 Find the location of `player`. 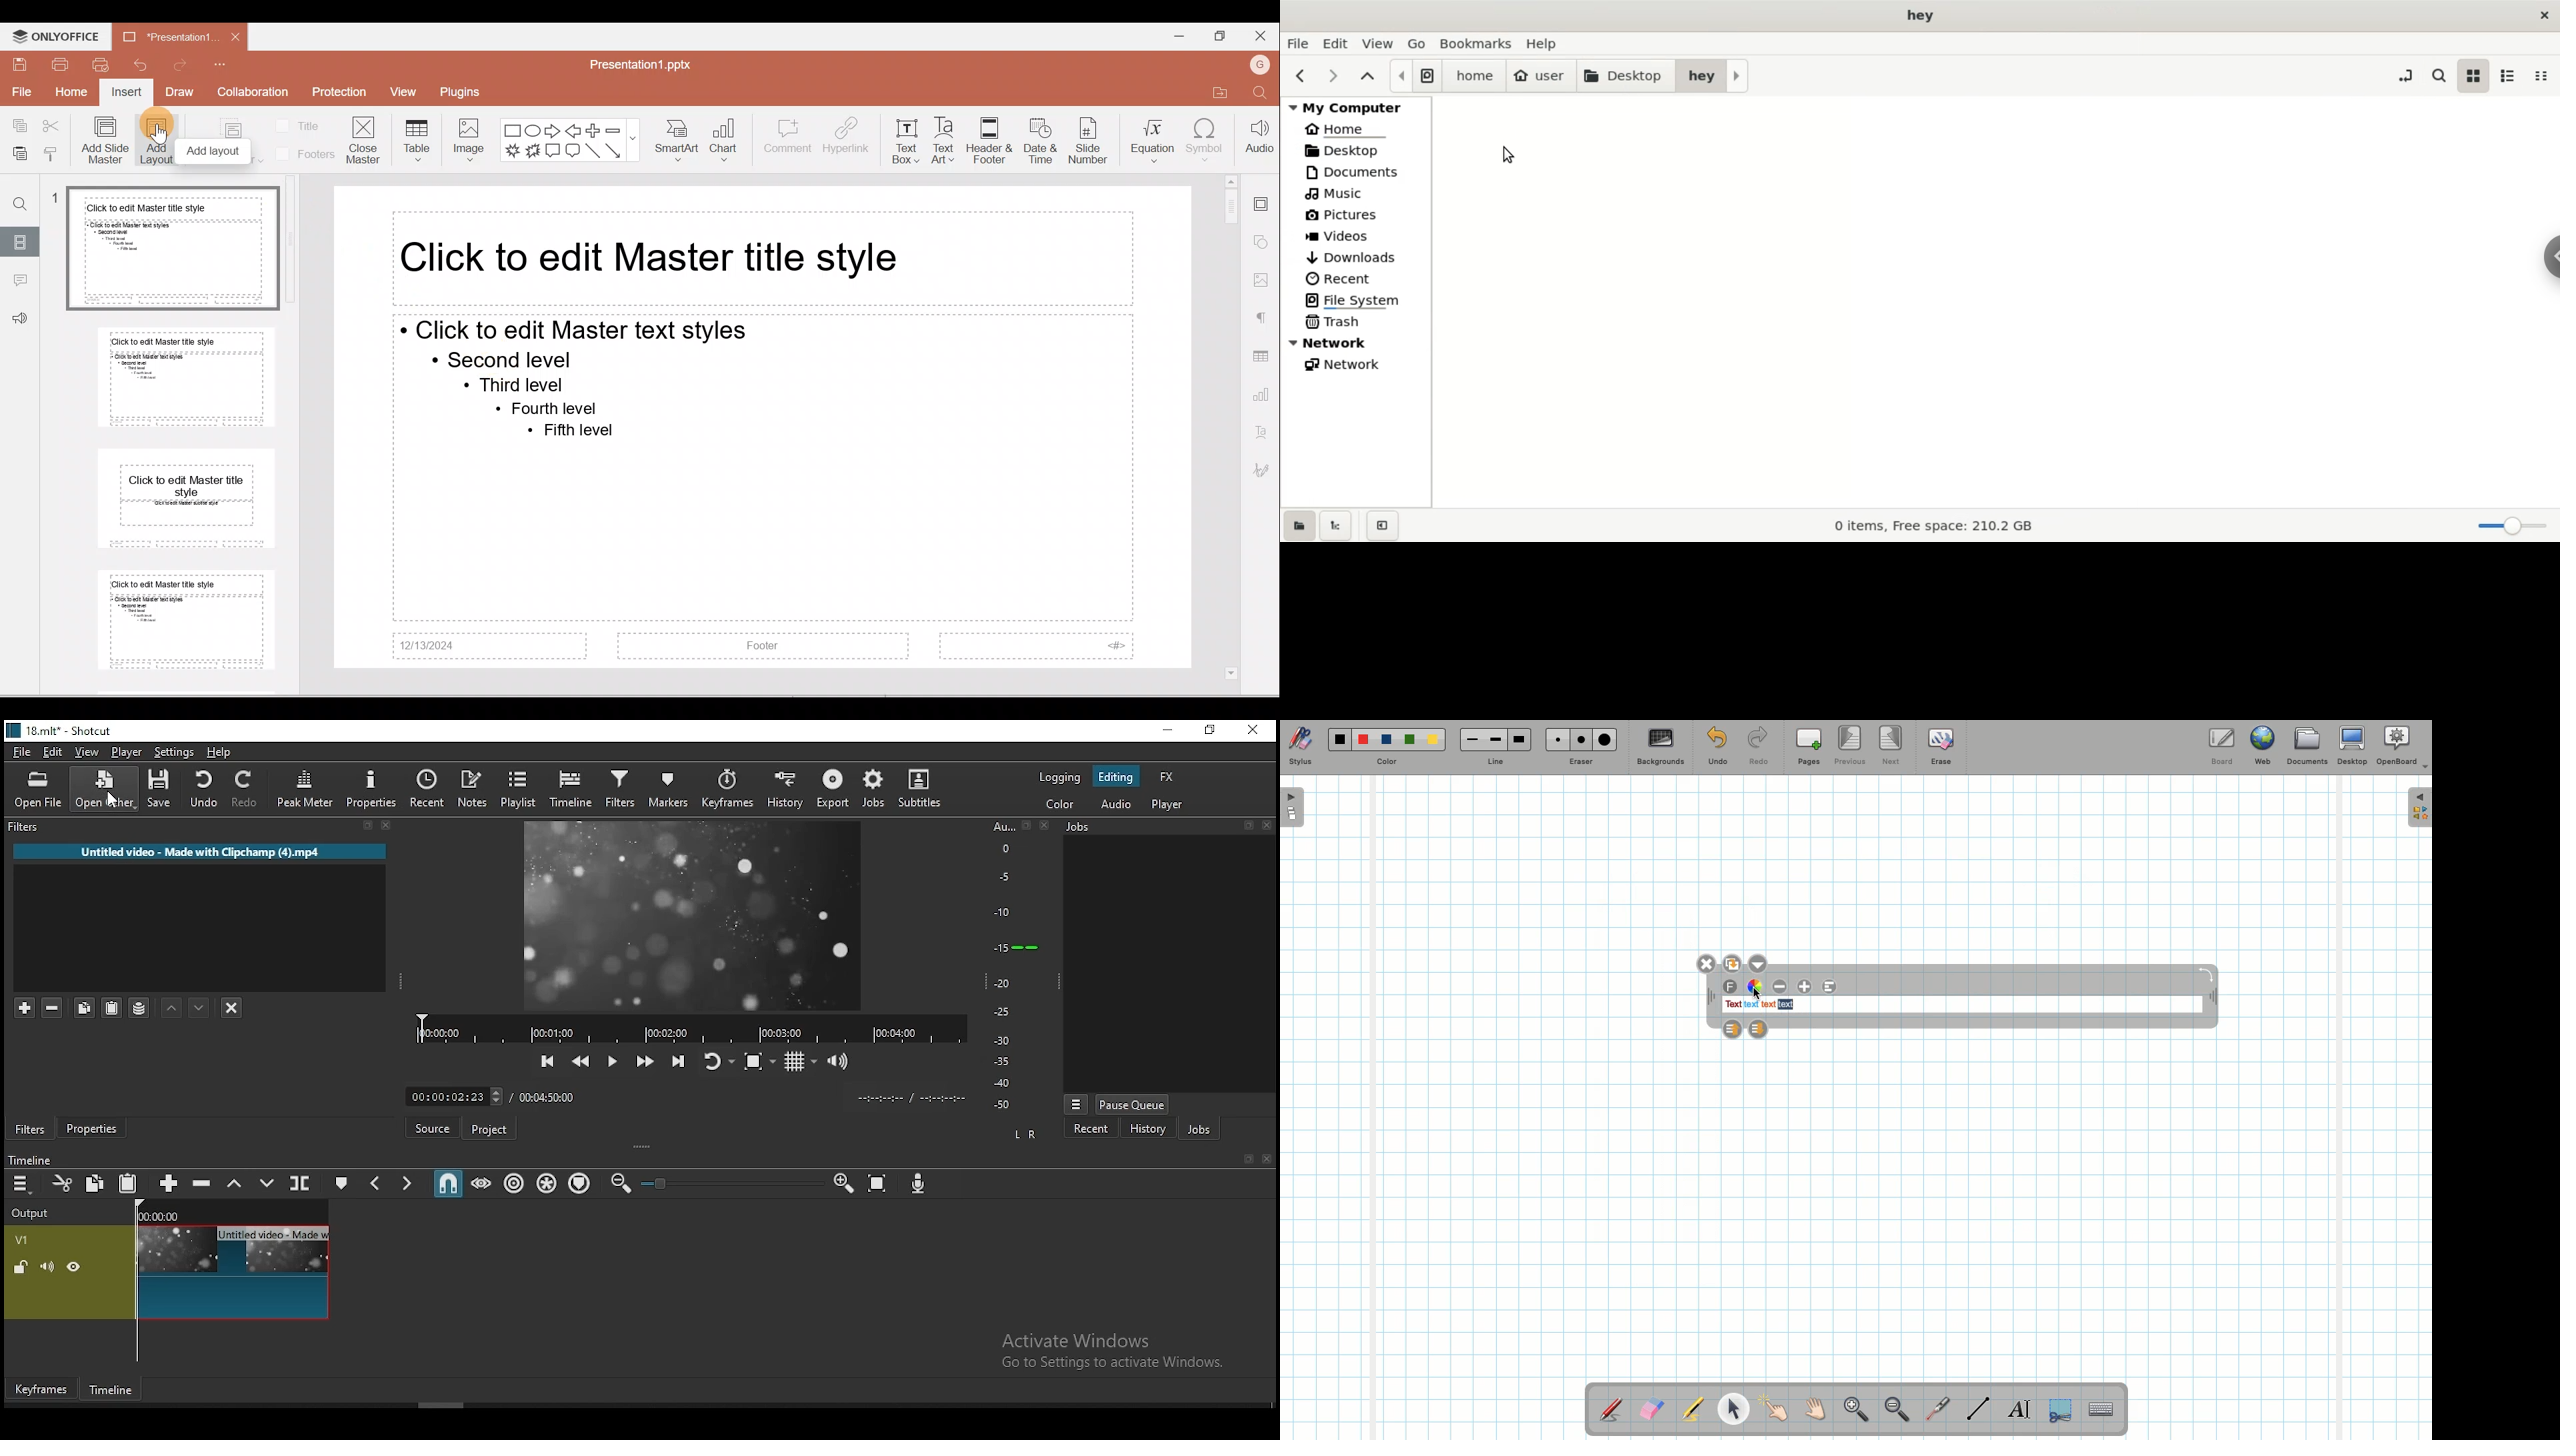

player is located at coordinates (125, 751).